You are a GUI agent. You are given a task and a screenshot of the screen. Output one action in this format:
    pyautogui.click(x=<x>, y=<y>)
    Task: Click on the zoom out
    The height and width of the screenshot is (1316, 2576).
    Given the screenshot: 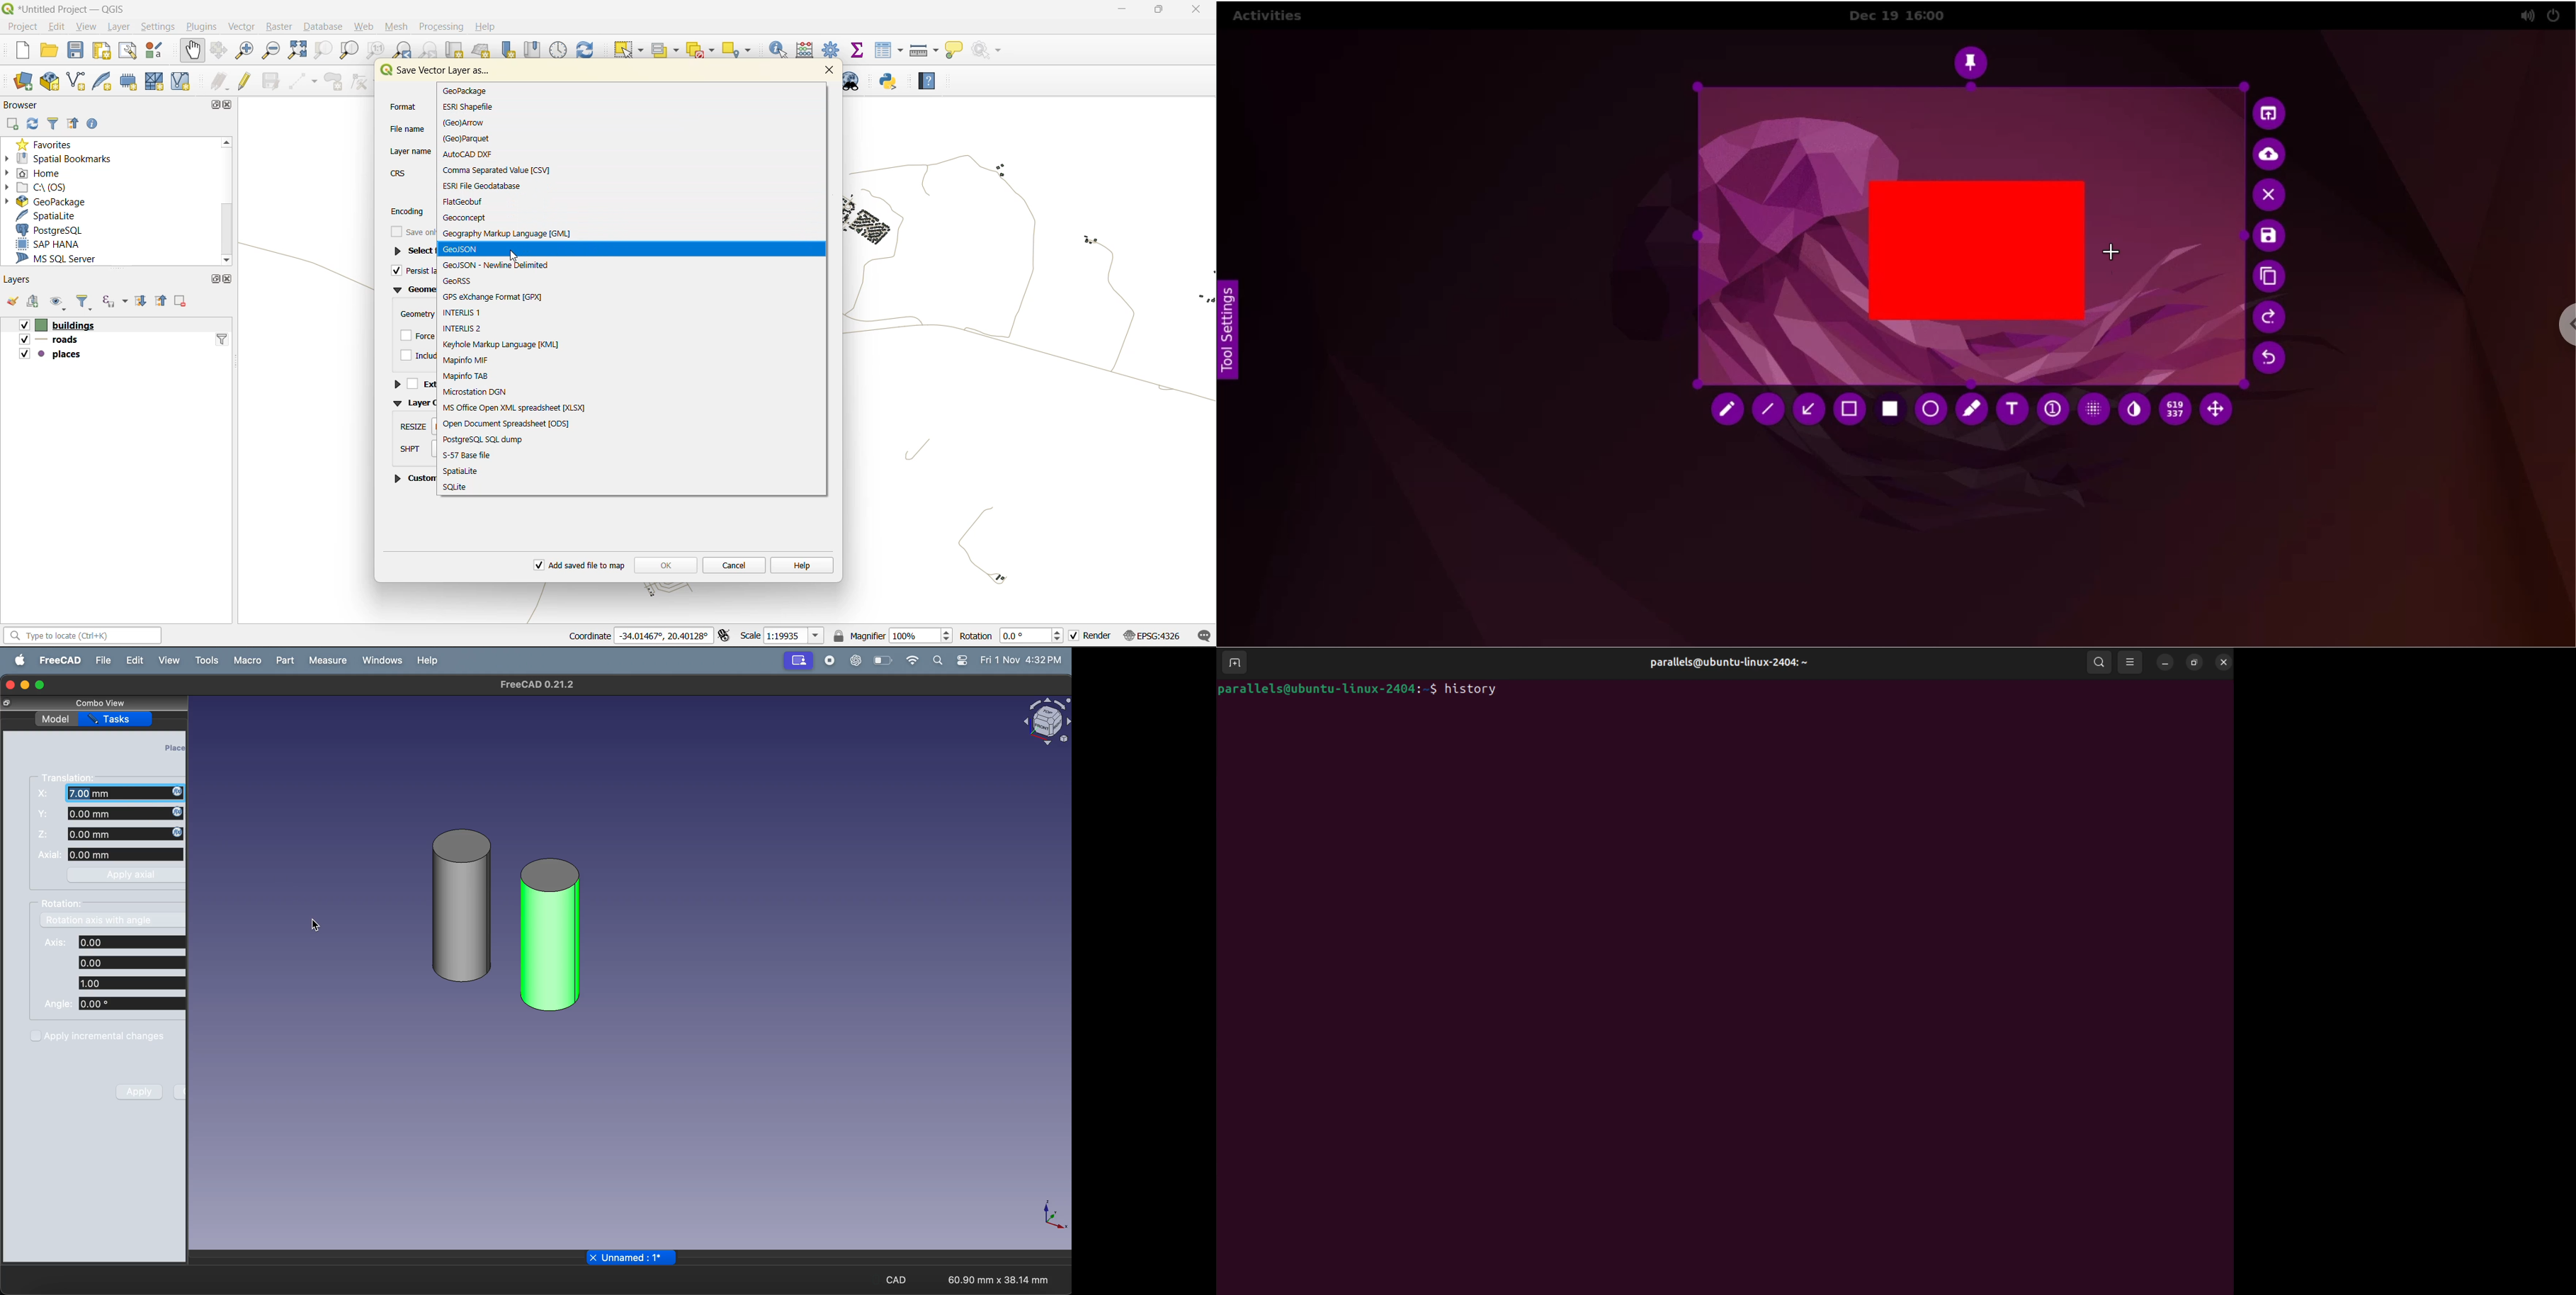 What is the action you would take?
    pyautogui.click(x=273, y=51)
    